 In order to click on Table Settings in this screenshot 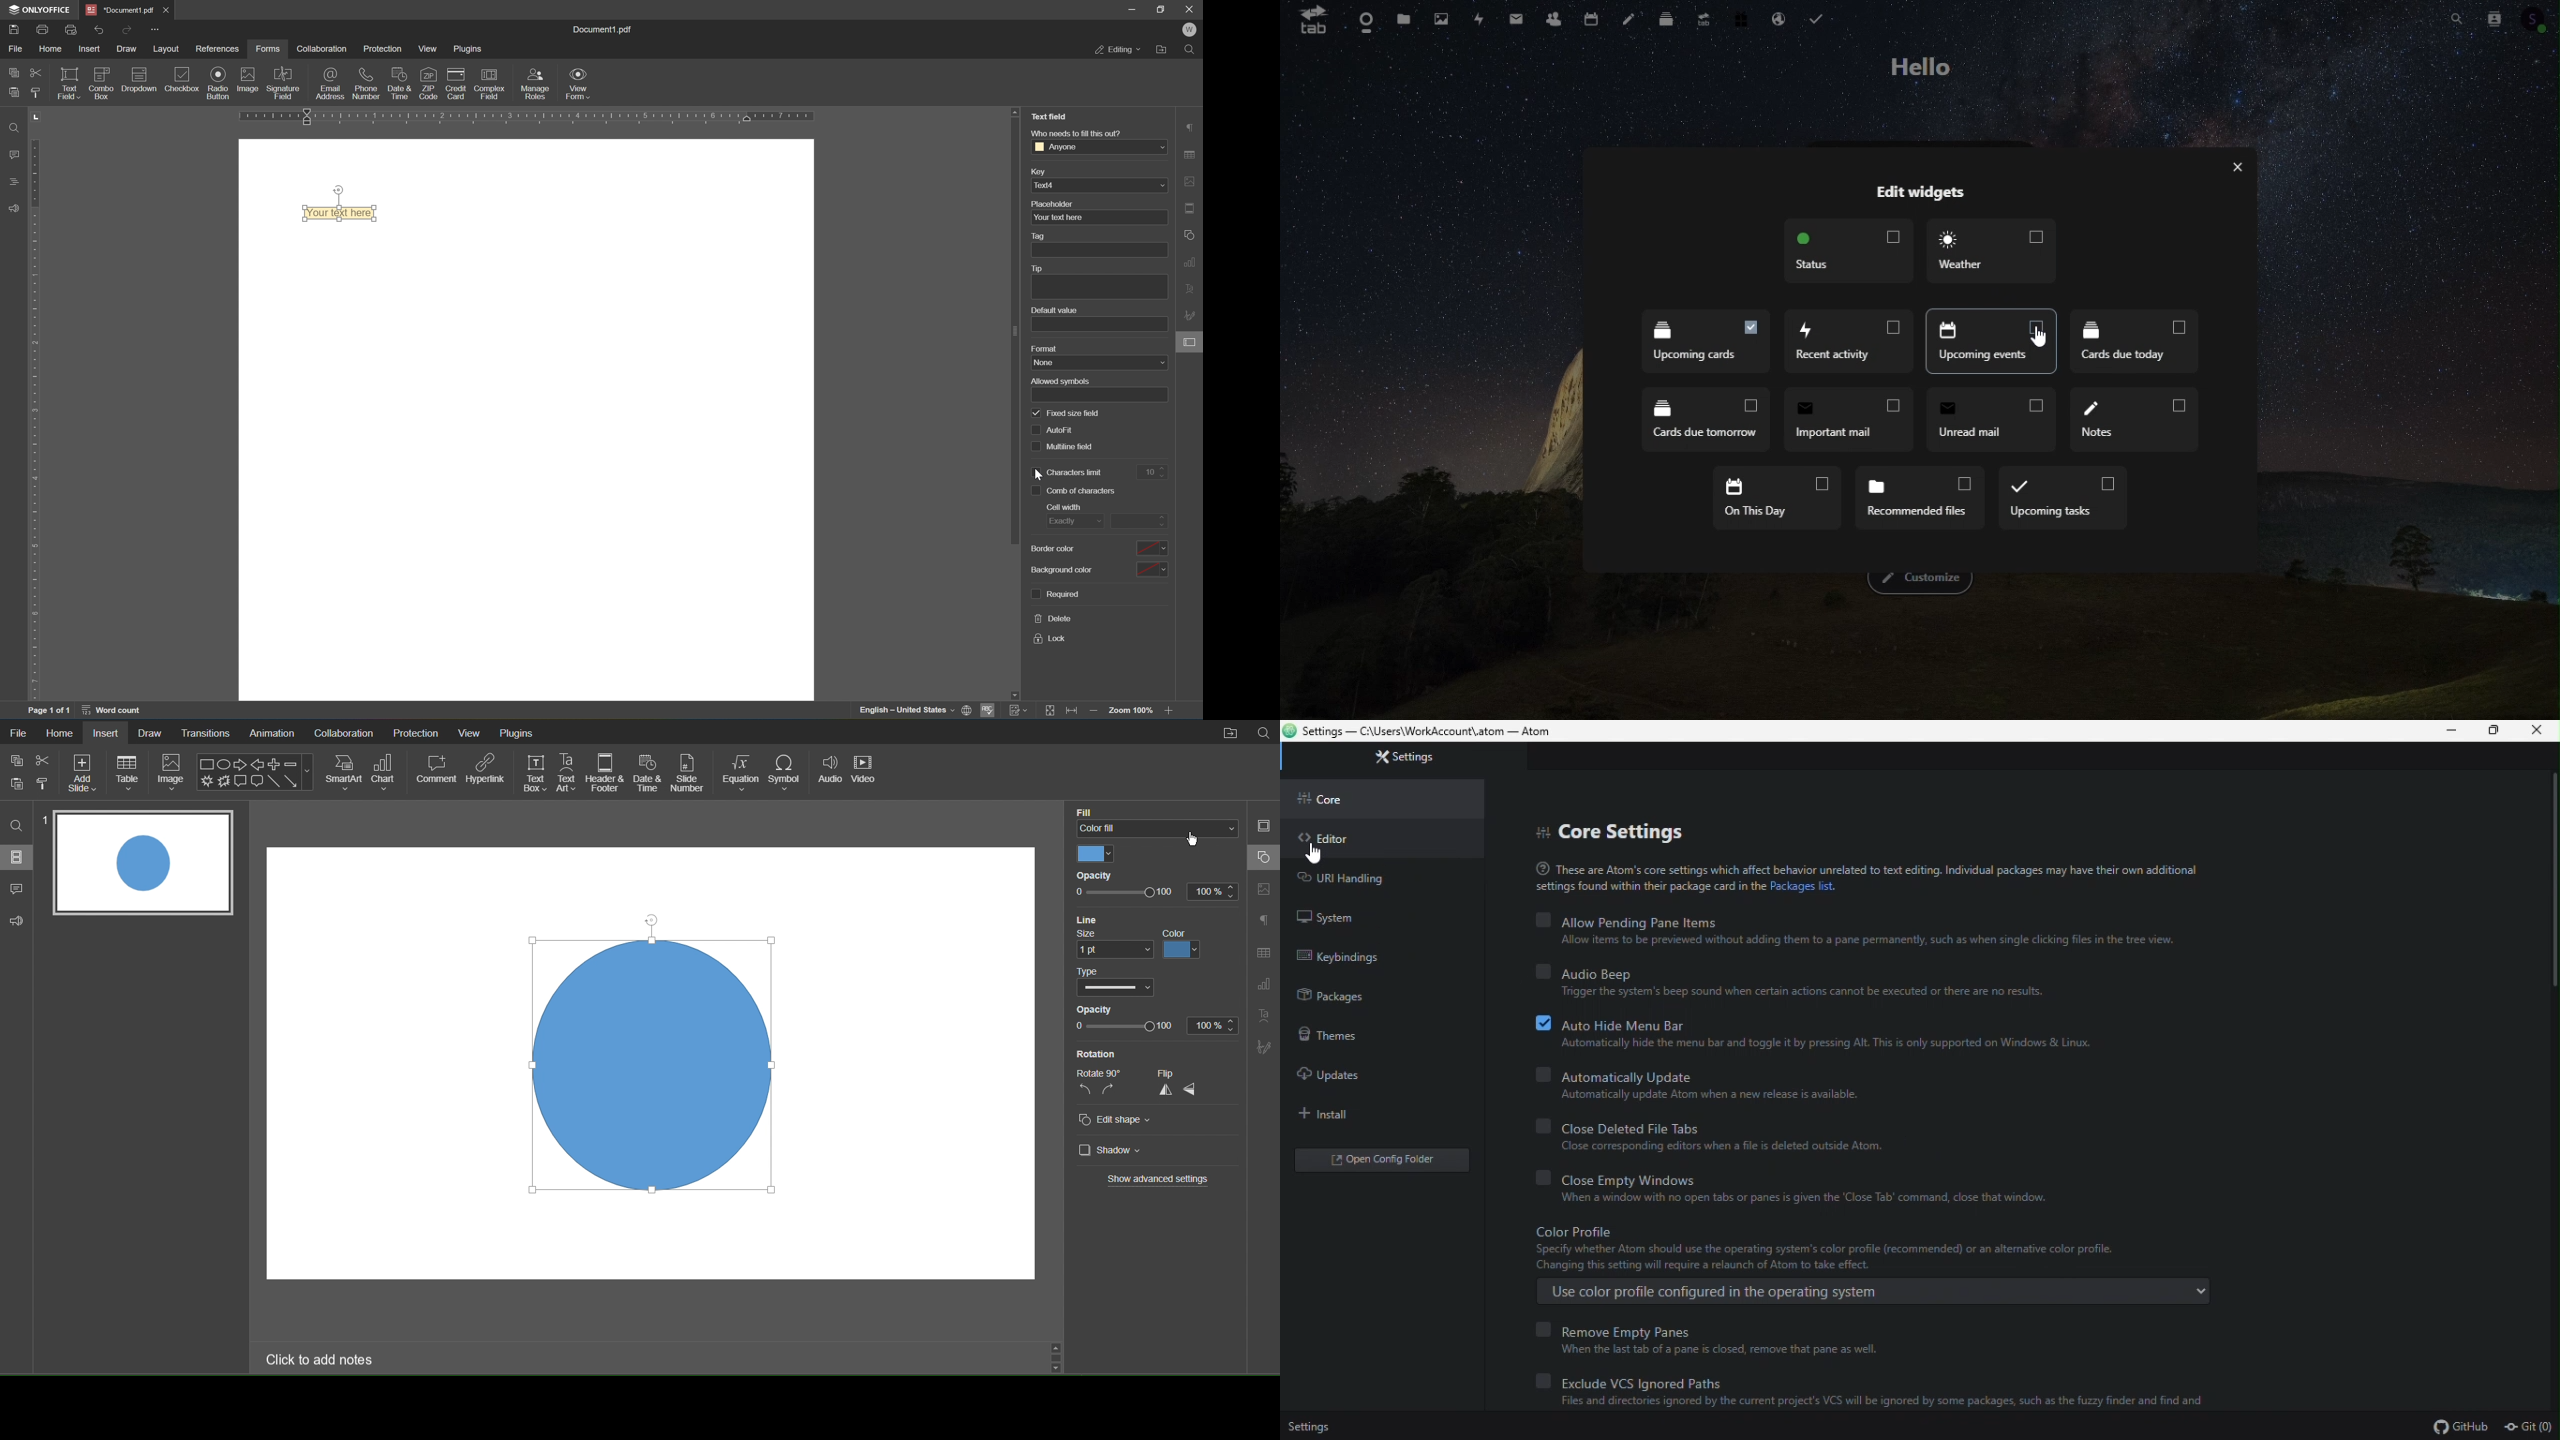, I will do `click(1263, 950)`.